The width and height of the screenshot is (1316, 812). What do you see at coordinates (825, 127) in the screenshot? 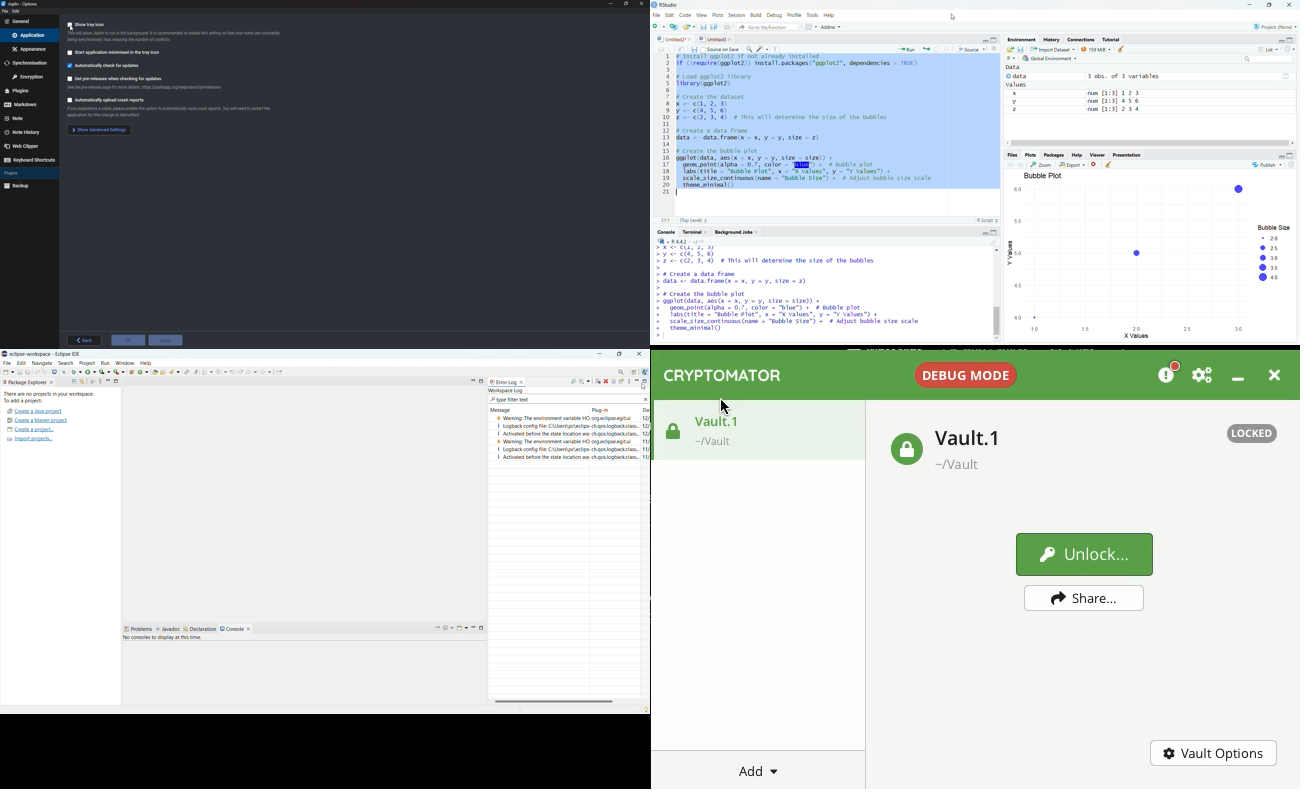
I see `BEERS SRR Bras FE TE SRS TIELED Swe
2 if (lrequire(ggplot2)) install.packages("ggplot2", dependencies = TRUE)
3
4 # Load ggplot2 library
5 Tlibrary(ggplot2)

6

7 # Create the dataset
8 x < cd, 2, 3)

9 y< c4, 5,6)

10 z <- c(2, 3, 4) #A This will determine the size of the bubbles

11

12 # Create a data frame

13 data <- data.frame(x = x, y = vy, size = 2)

14

15 # Create the bubble plot

16 ggplot(data, aes(x = x, y = vy, size = size)) +

17 geom_point(alpha = 0.7, color = 'BEE") + # Bubble plot

18 labs (title = "Bubble Plot", x = "X Values", y = "Y values") +

19 scale_size_continuous (name = "Bubble Size") + # Adjust bubble size scale
20 theme_minimal()

21 |` at bounding box center [825, 127].